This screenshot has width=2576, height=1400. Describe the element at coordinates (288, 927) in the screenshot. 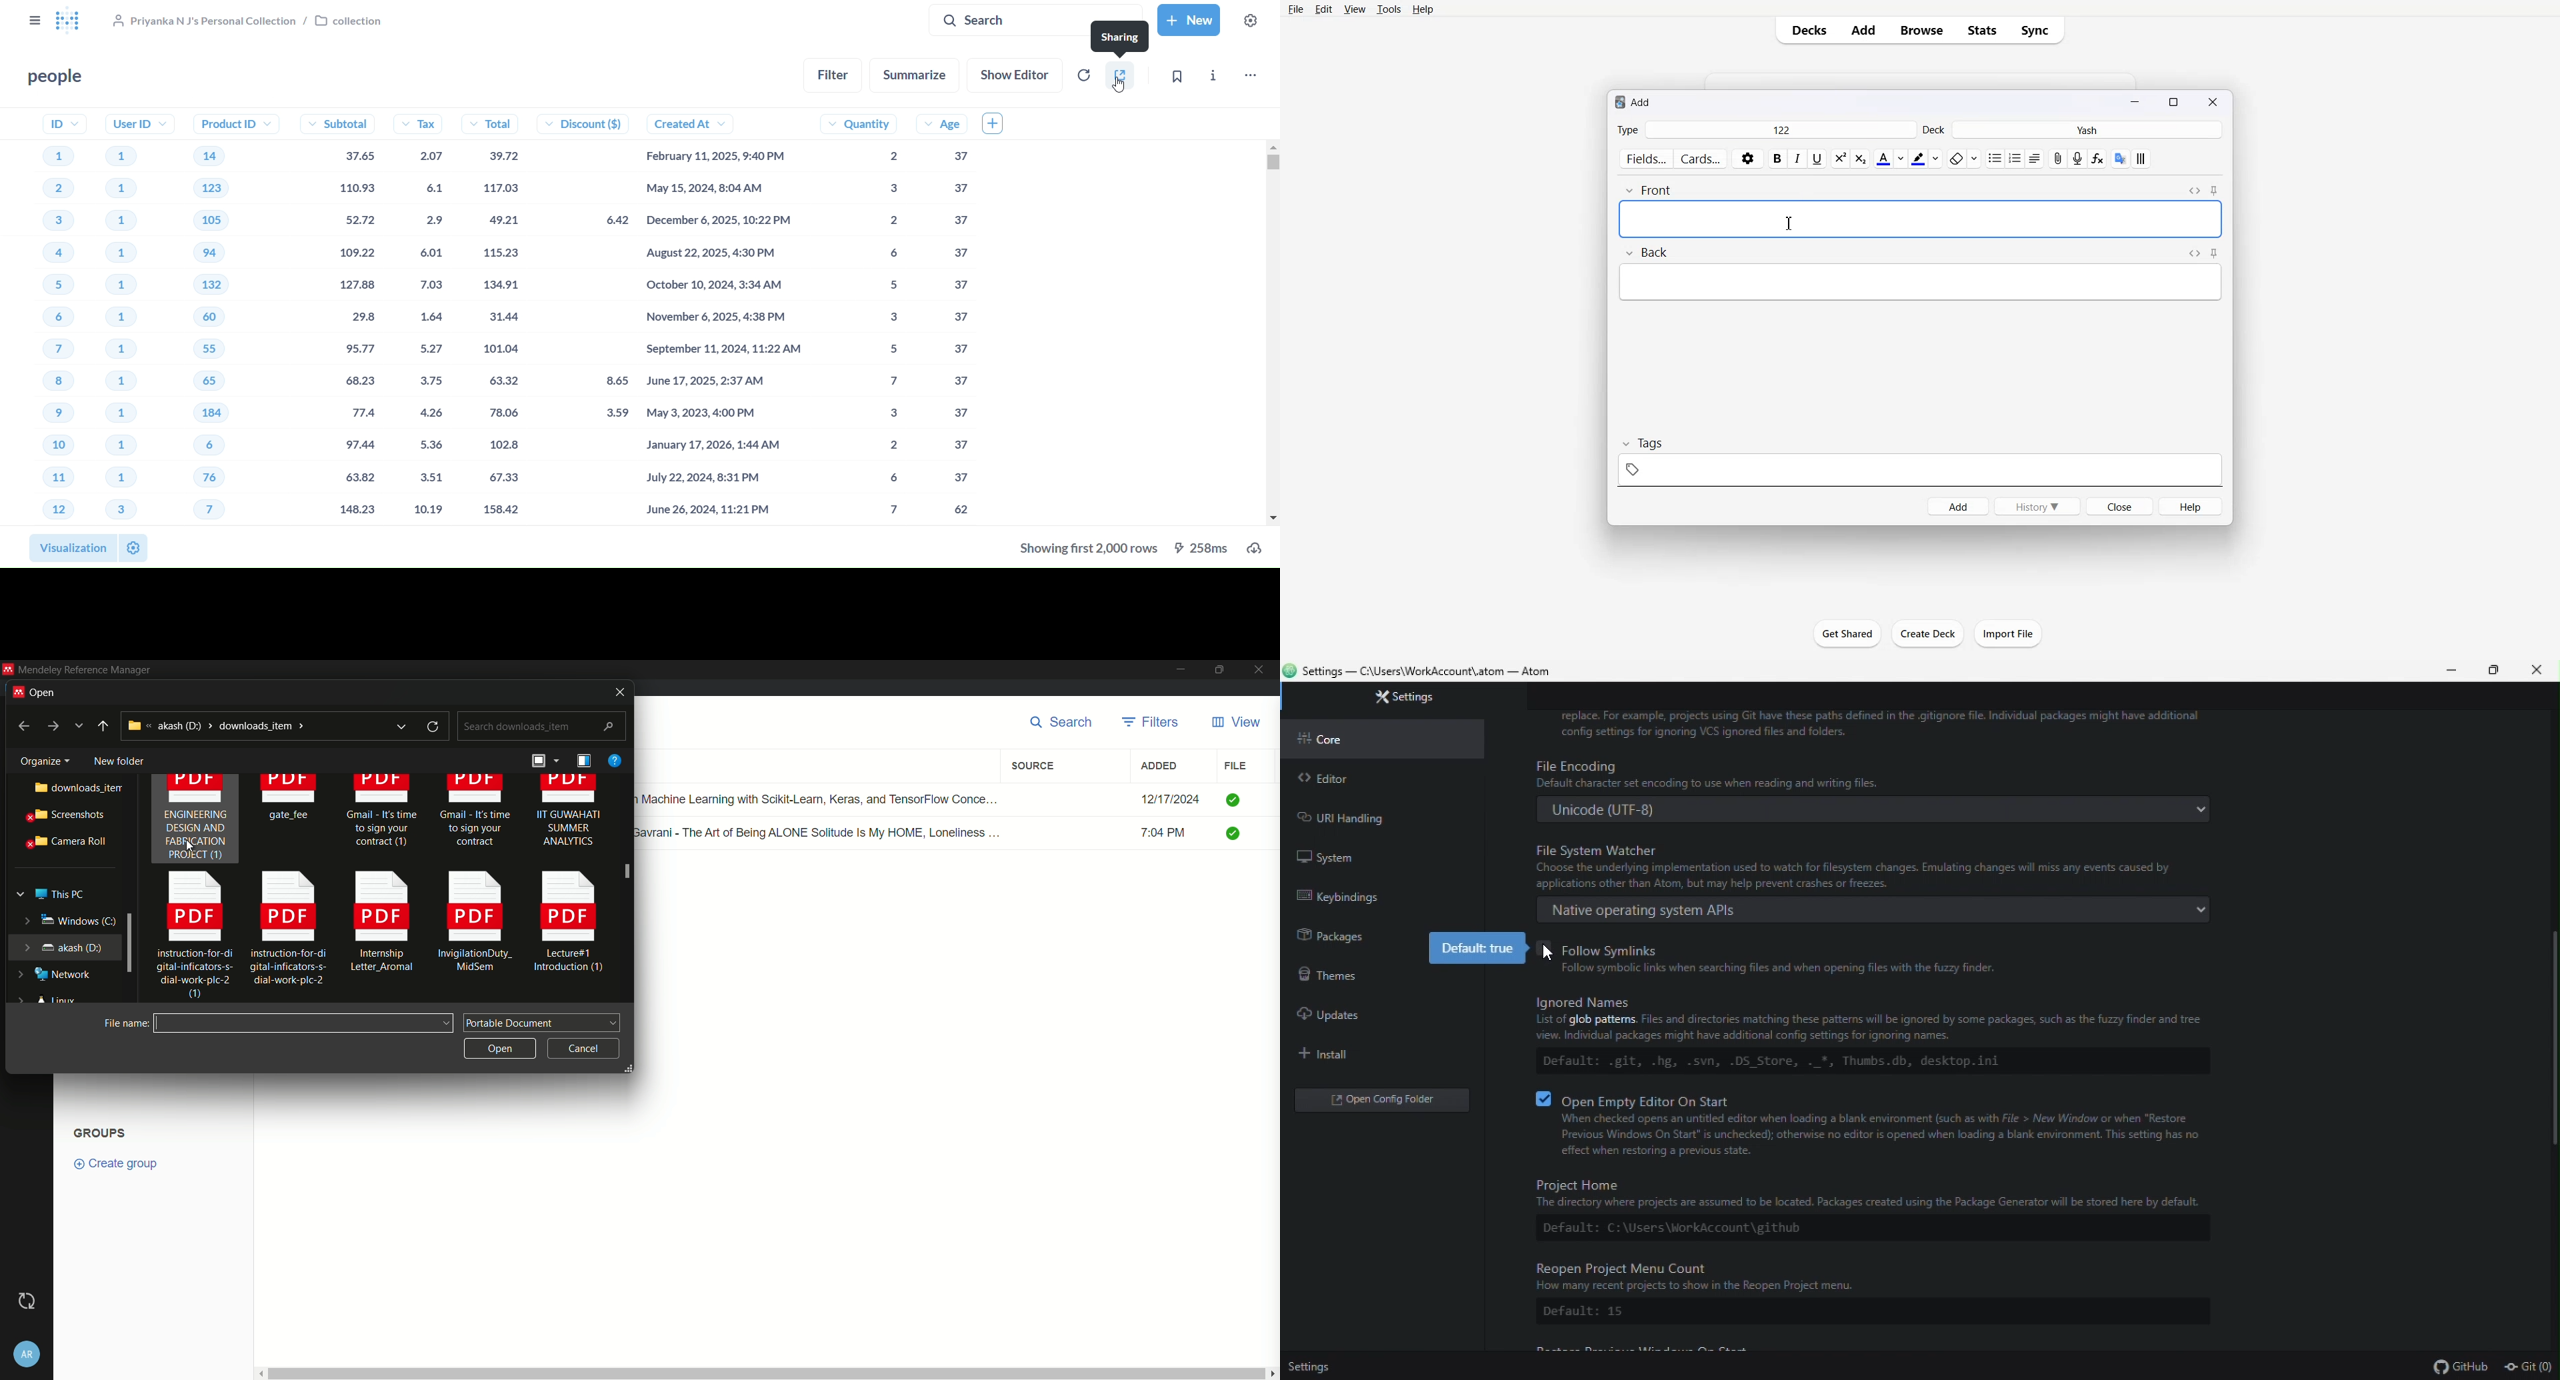

I see `instruction-for-di
gital-inficators-s-
dial-work-plc-2` at that location.